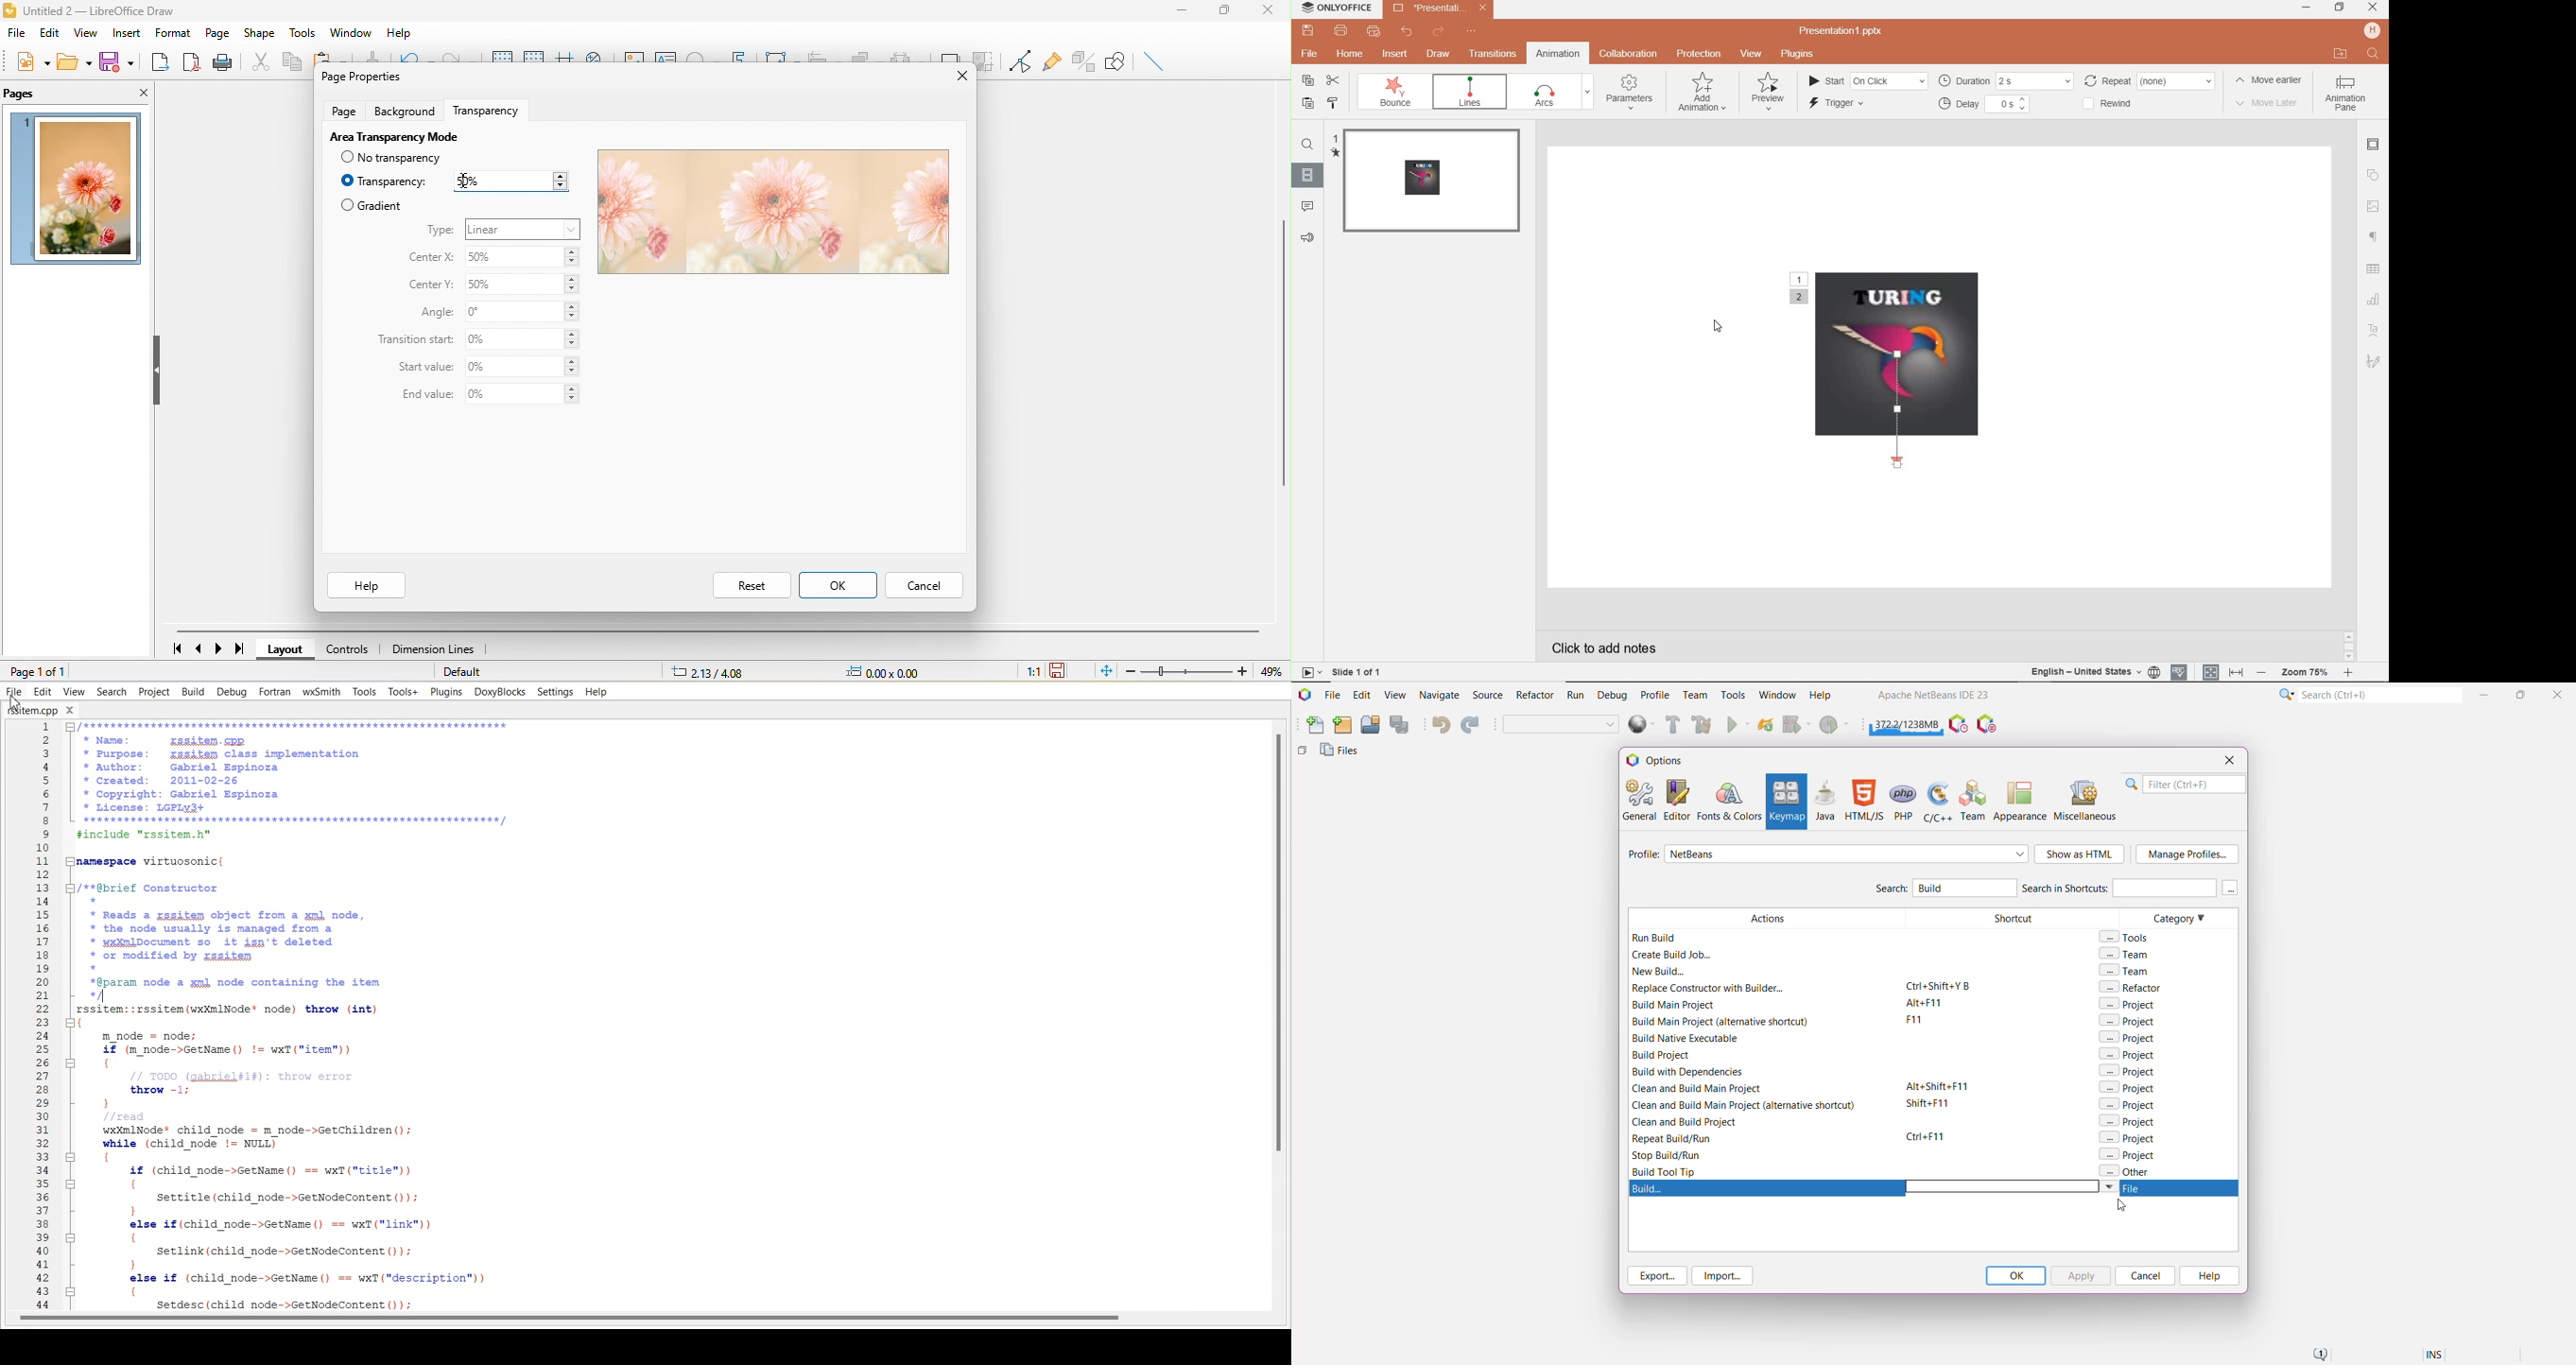 Image resolution: width=2576 pixels, height=1372 pixels. Describe the element at coordinates (259, 34) in the screenshot. I see `shape` at that location.